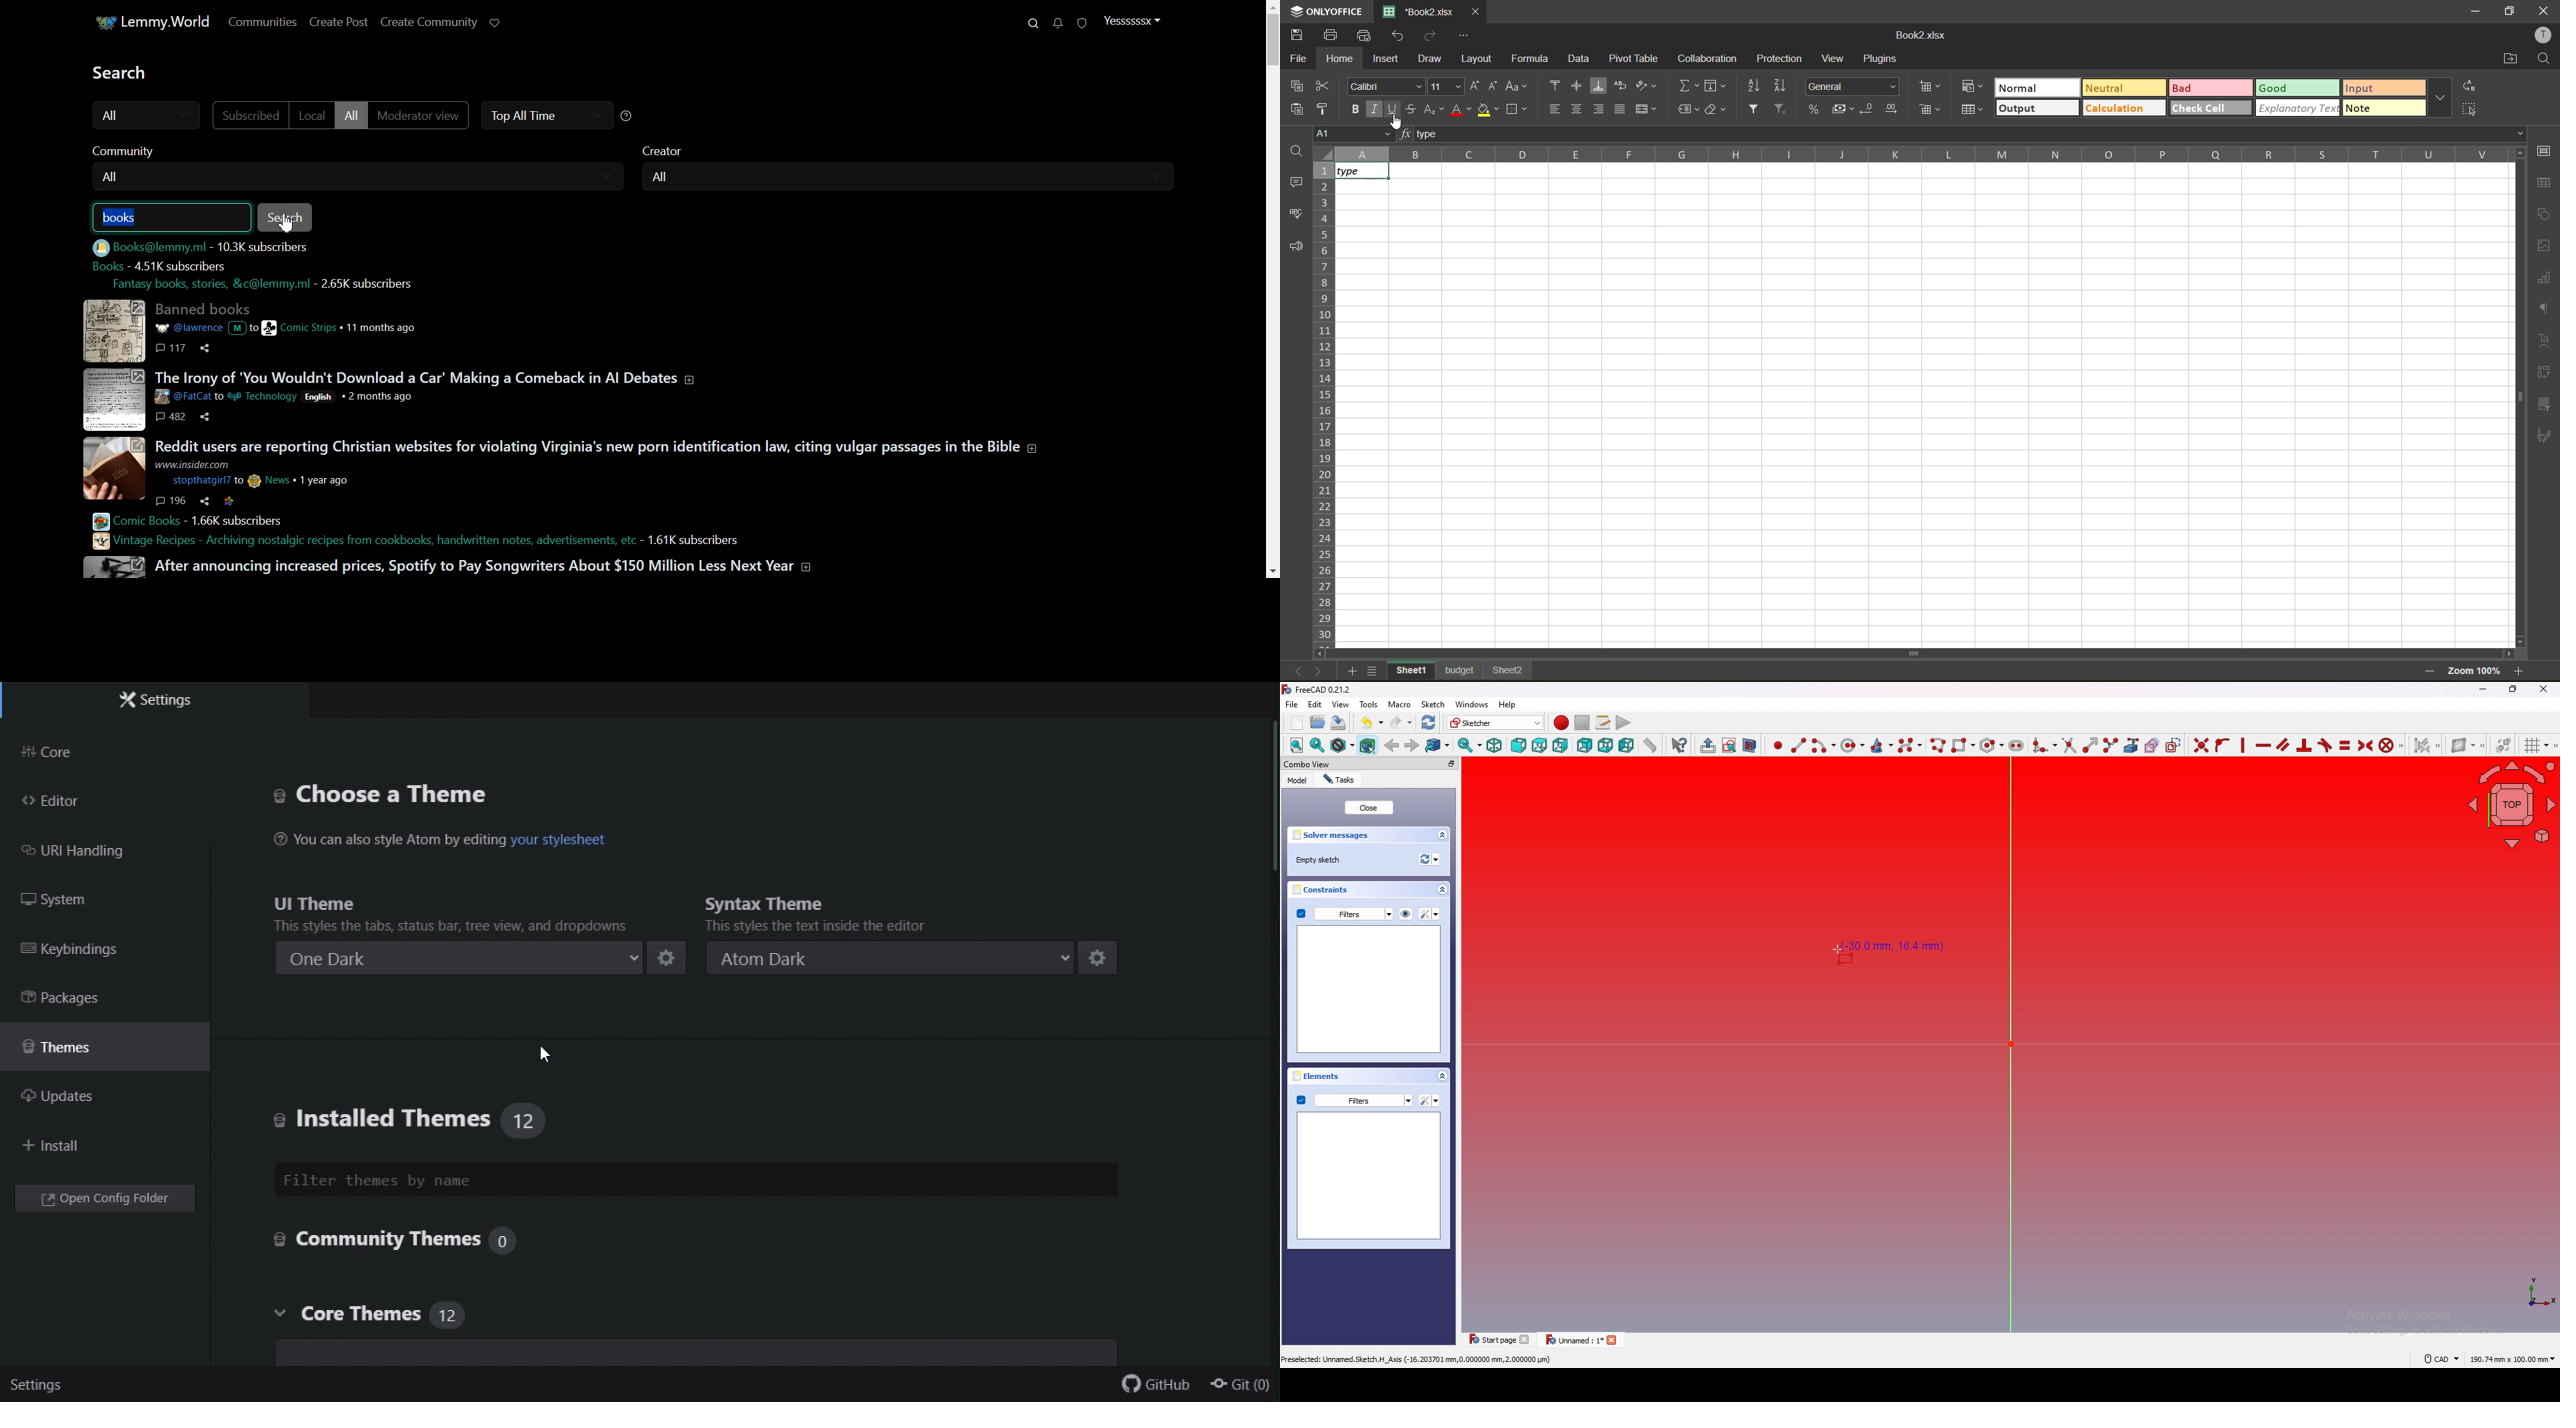  Describe the element at coordinates (1351, 133) in the screenshot. I see `cell address` at that location.